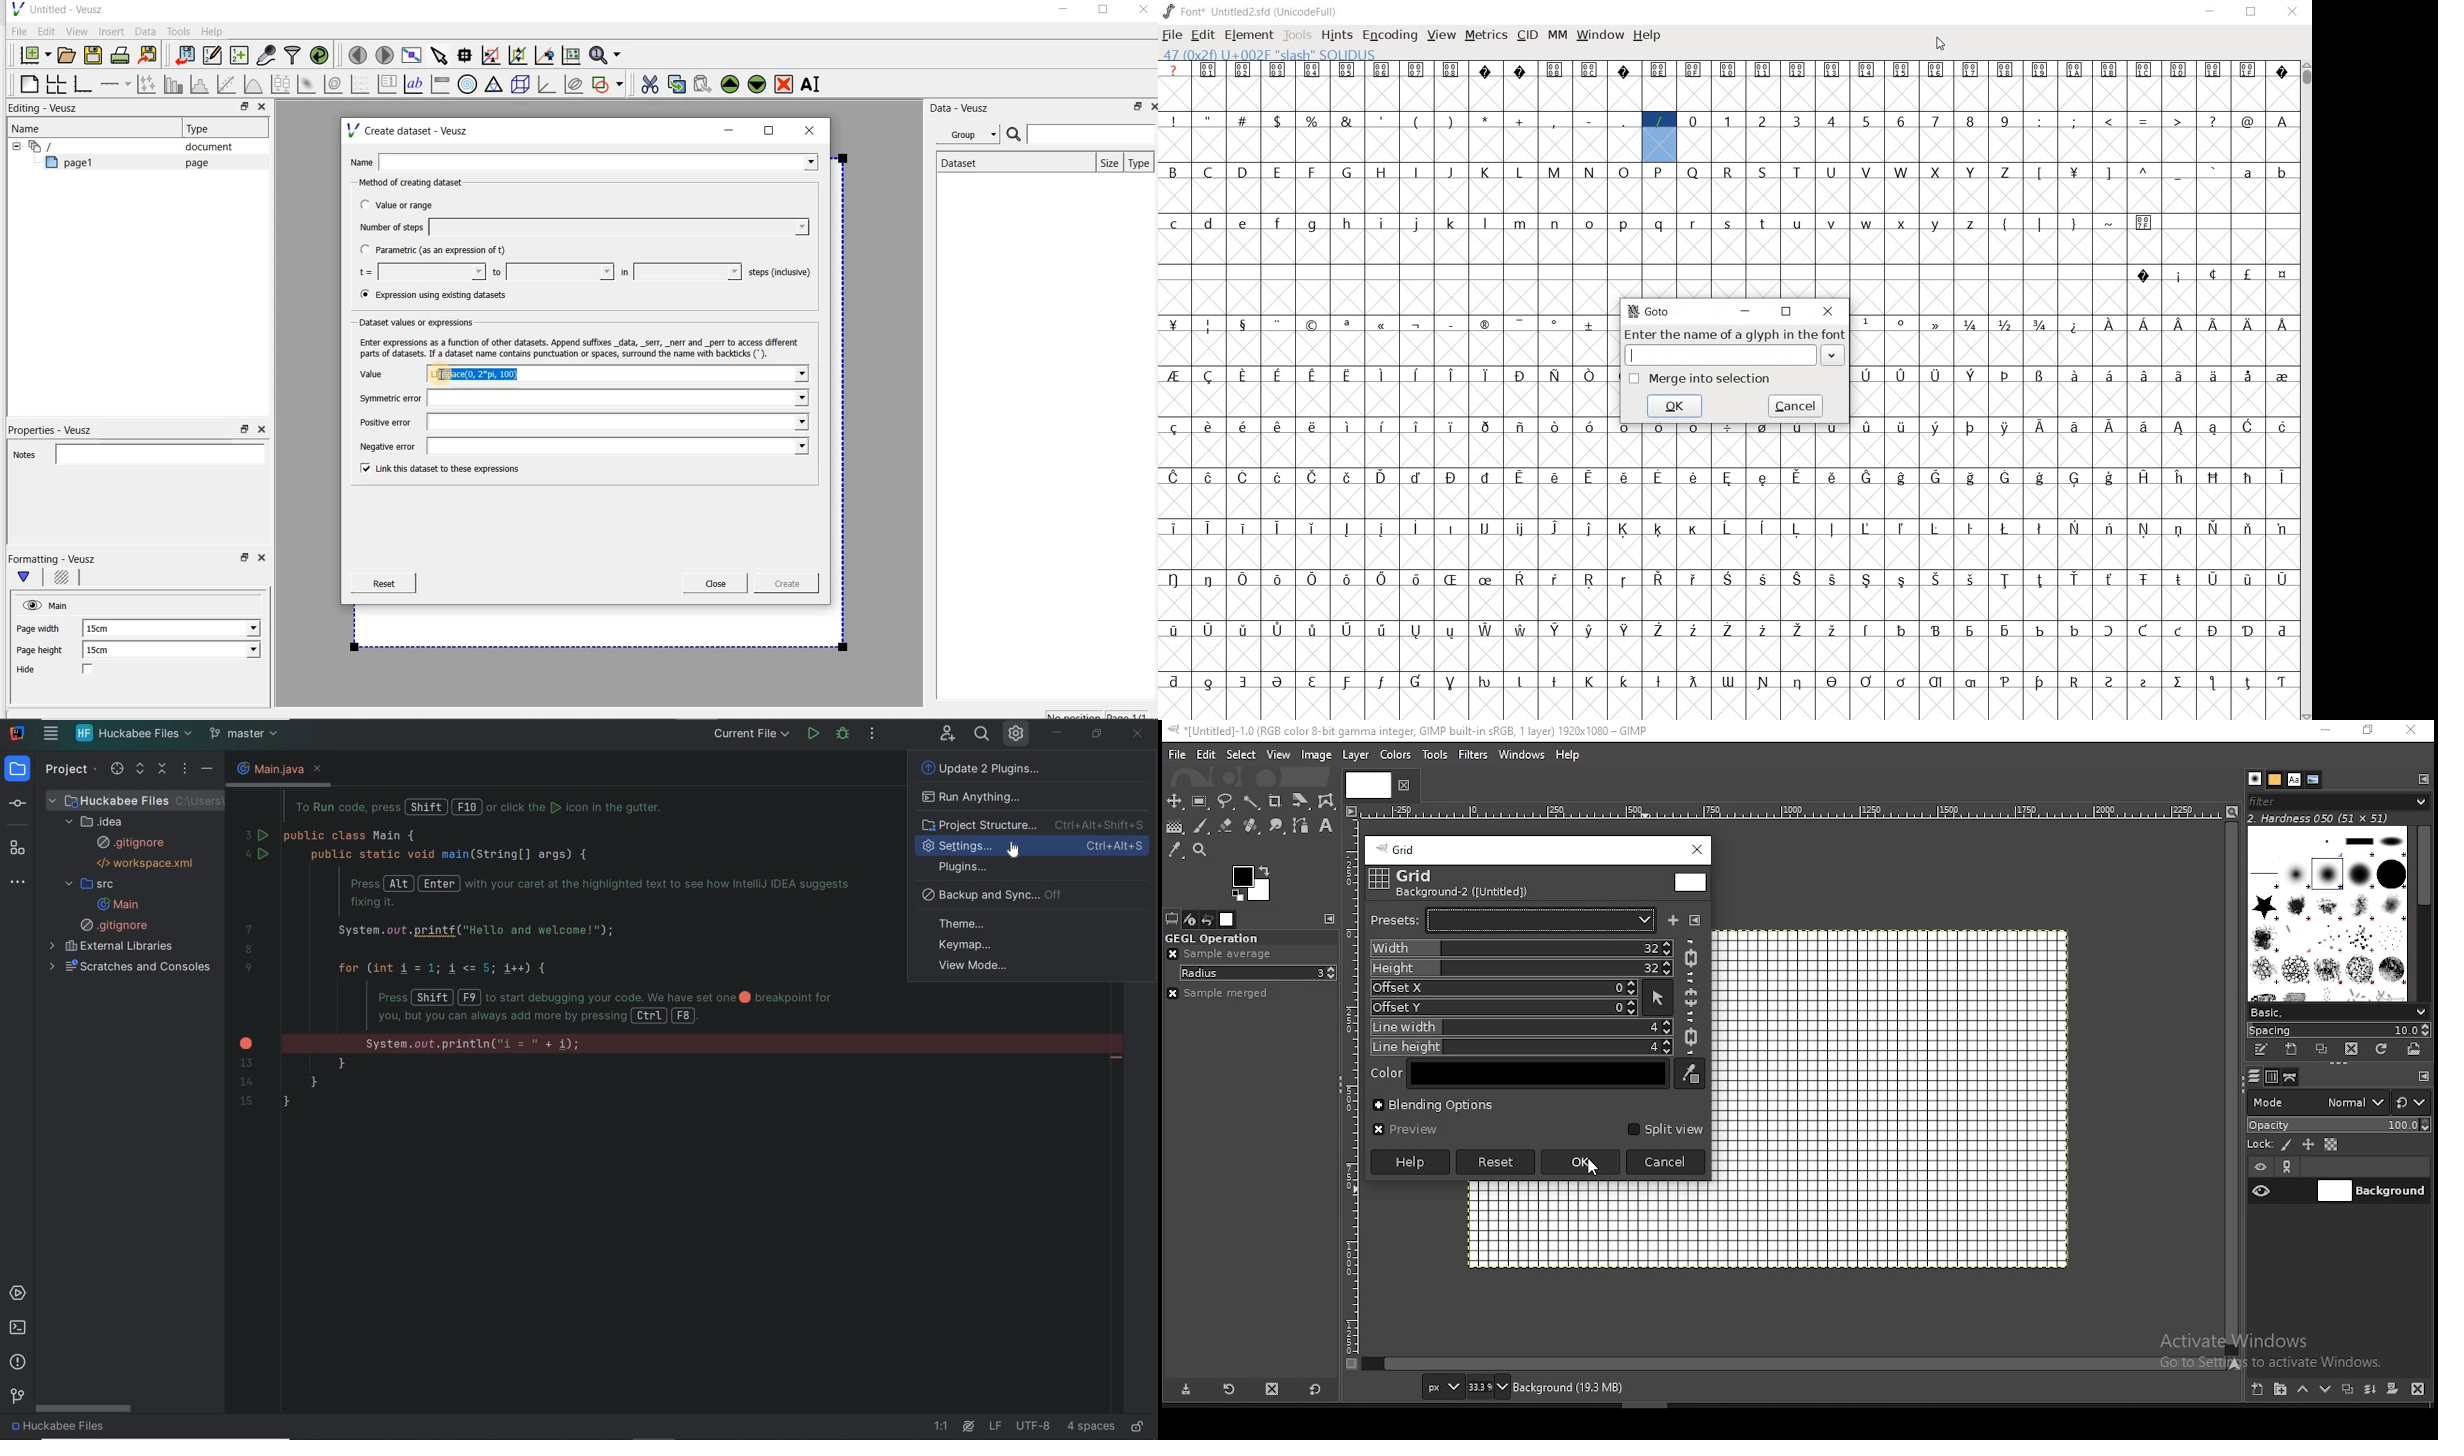 This screenshot has height=1456, width=2464. What do you see at coordinates (1901, 172) in the screenshot?
I see `glyph` at bounding box center [1901, 172].